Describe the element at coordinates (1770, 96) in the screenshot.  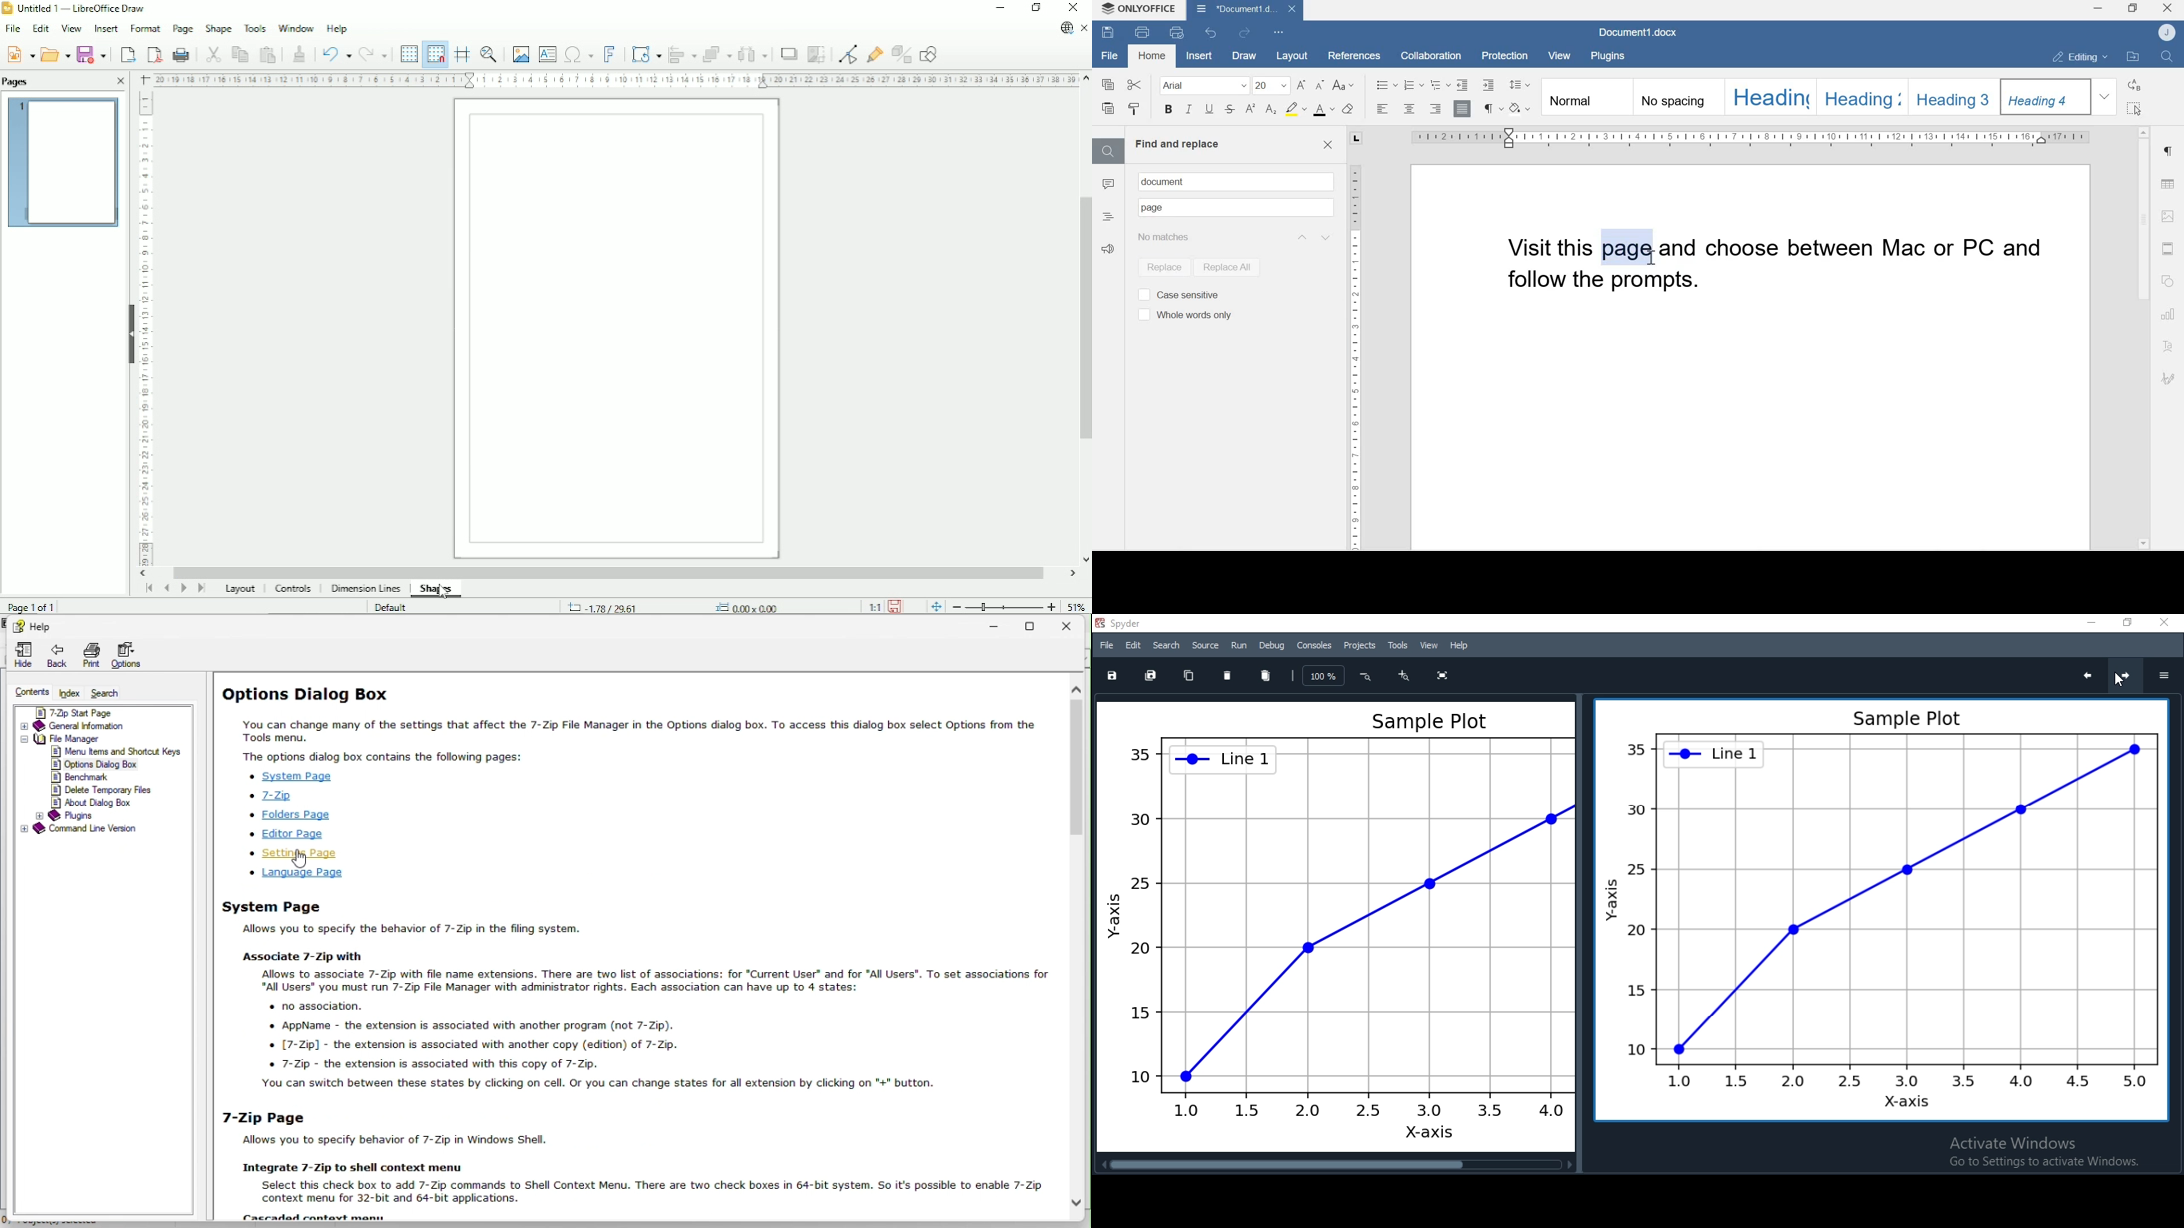
I see `Heading 1` at that location.